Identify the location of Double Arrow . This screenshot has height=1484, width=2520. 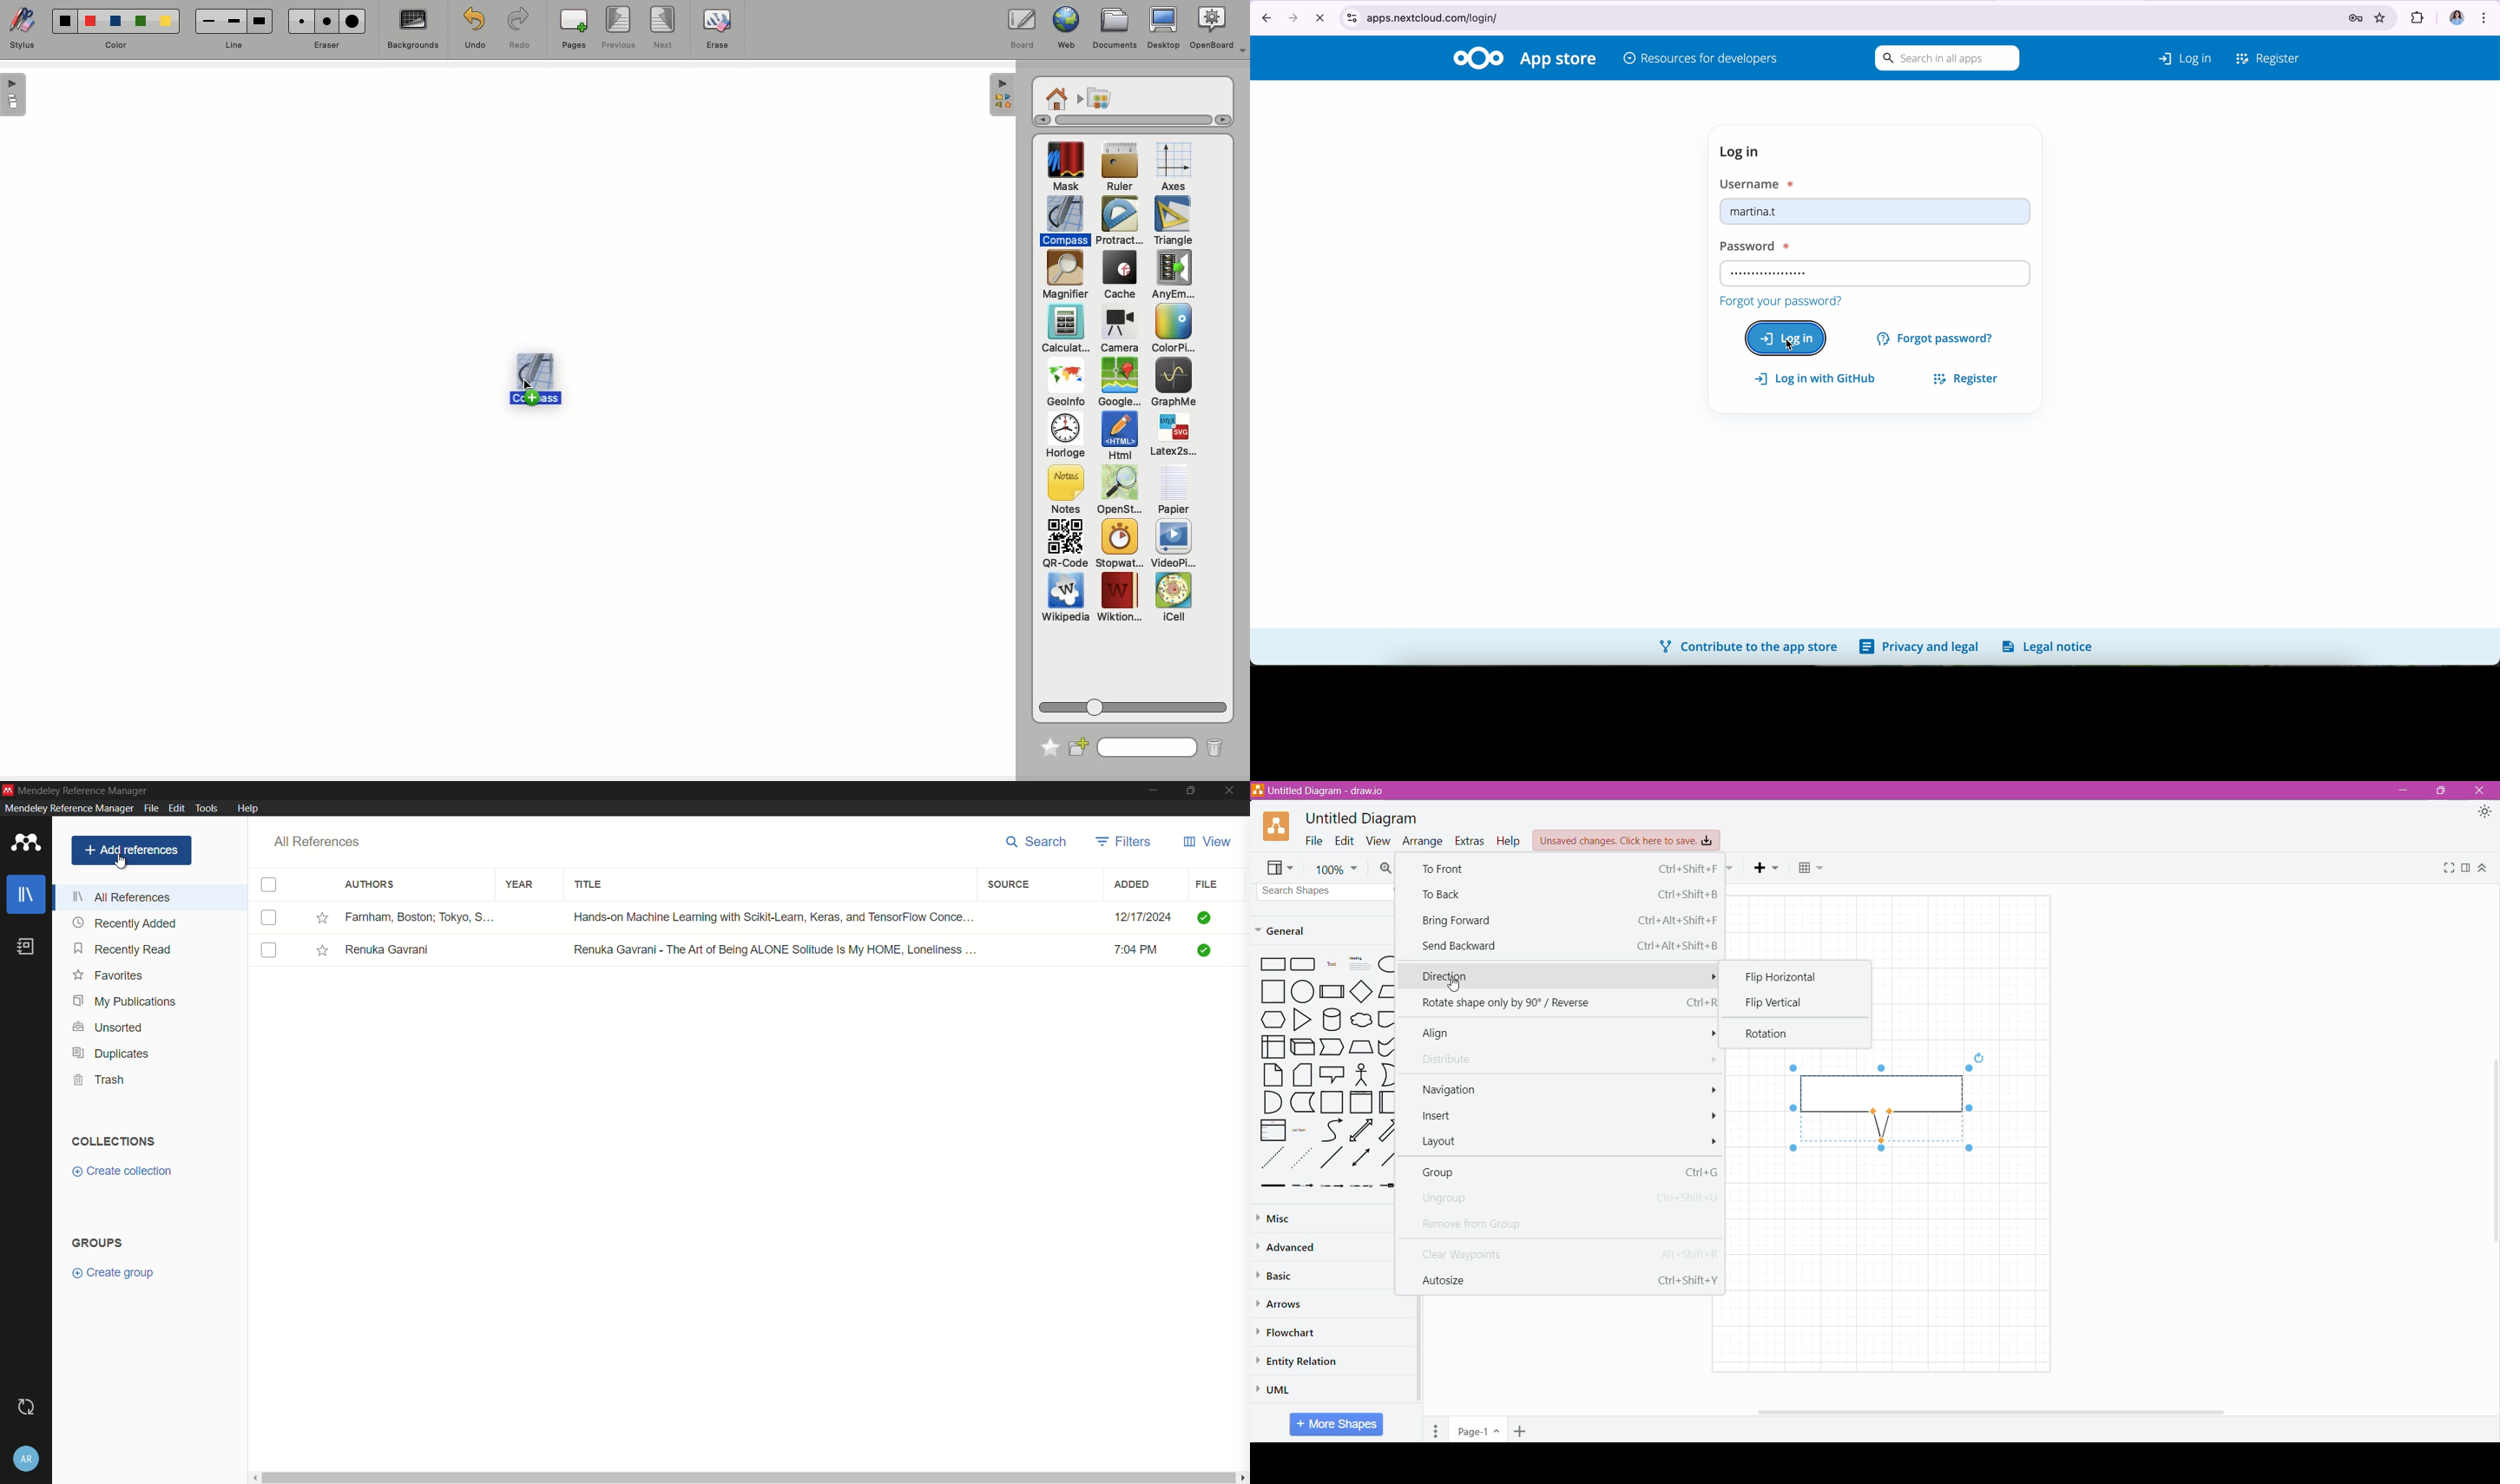
(1361, 1159).